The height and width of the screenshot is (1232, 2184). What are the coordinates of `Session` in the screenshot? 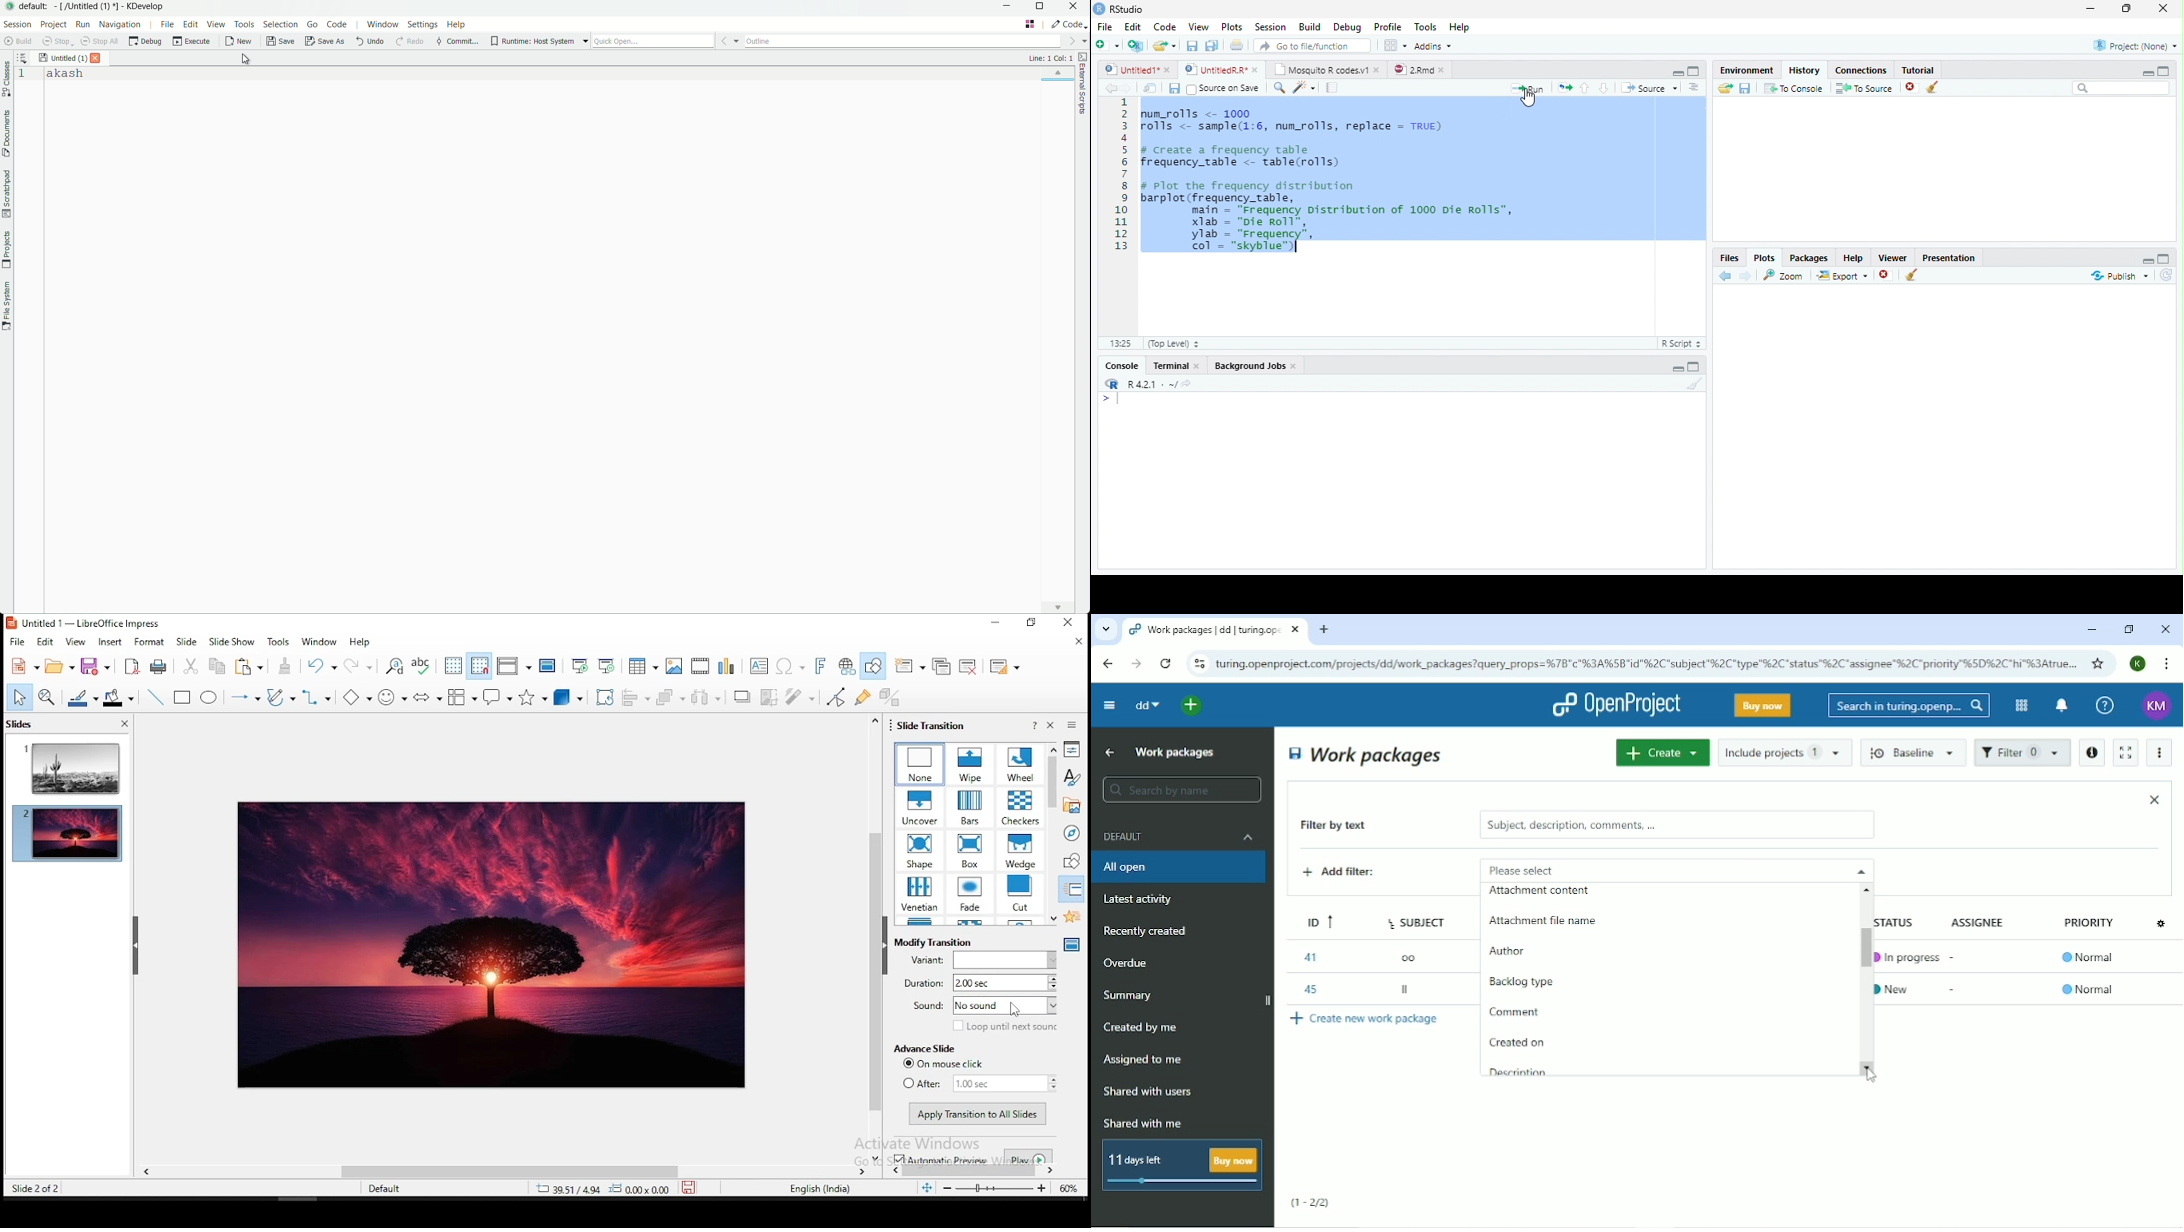 It's located at (1271, 26).